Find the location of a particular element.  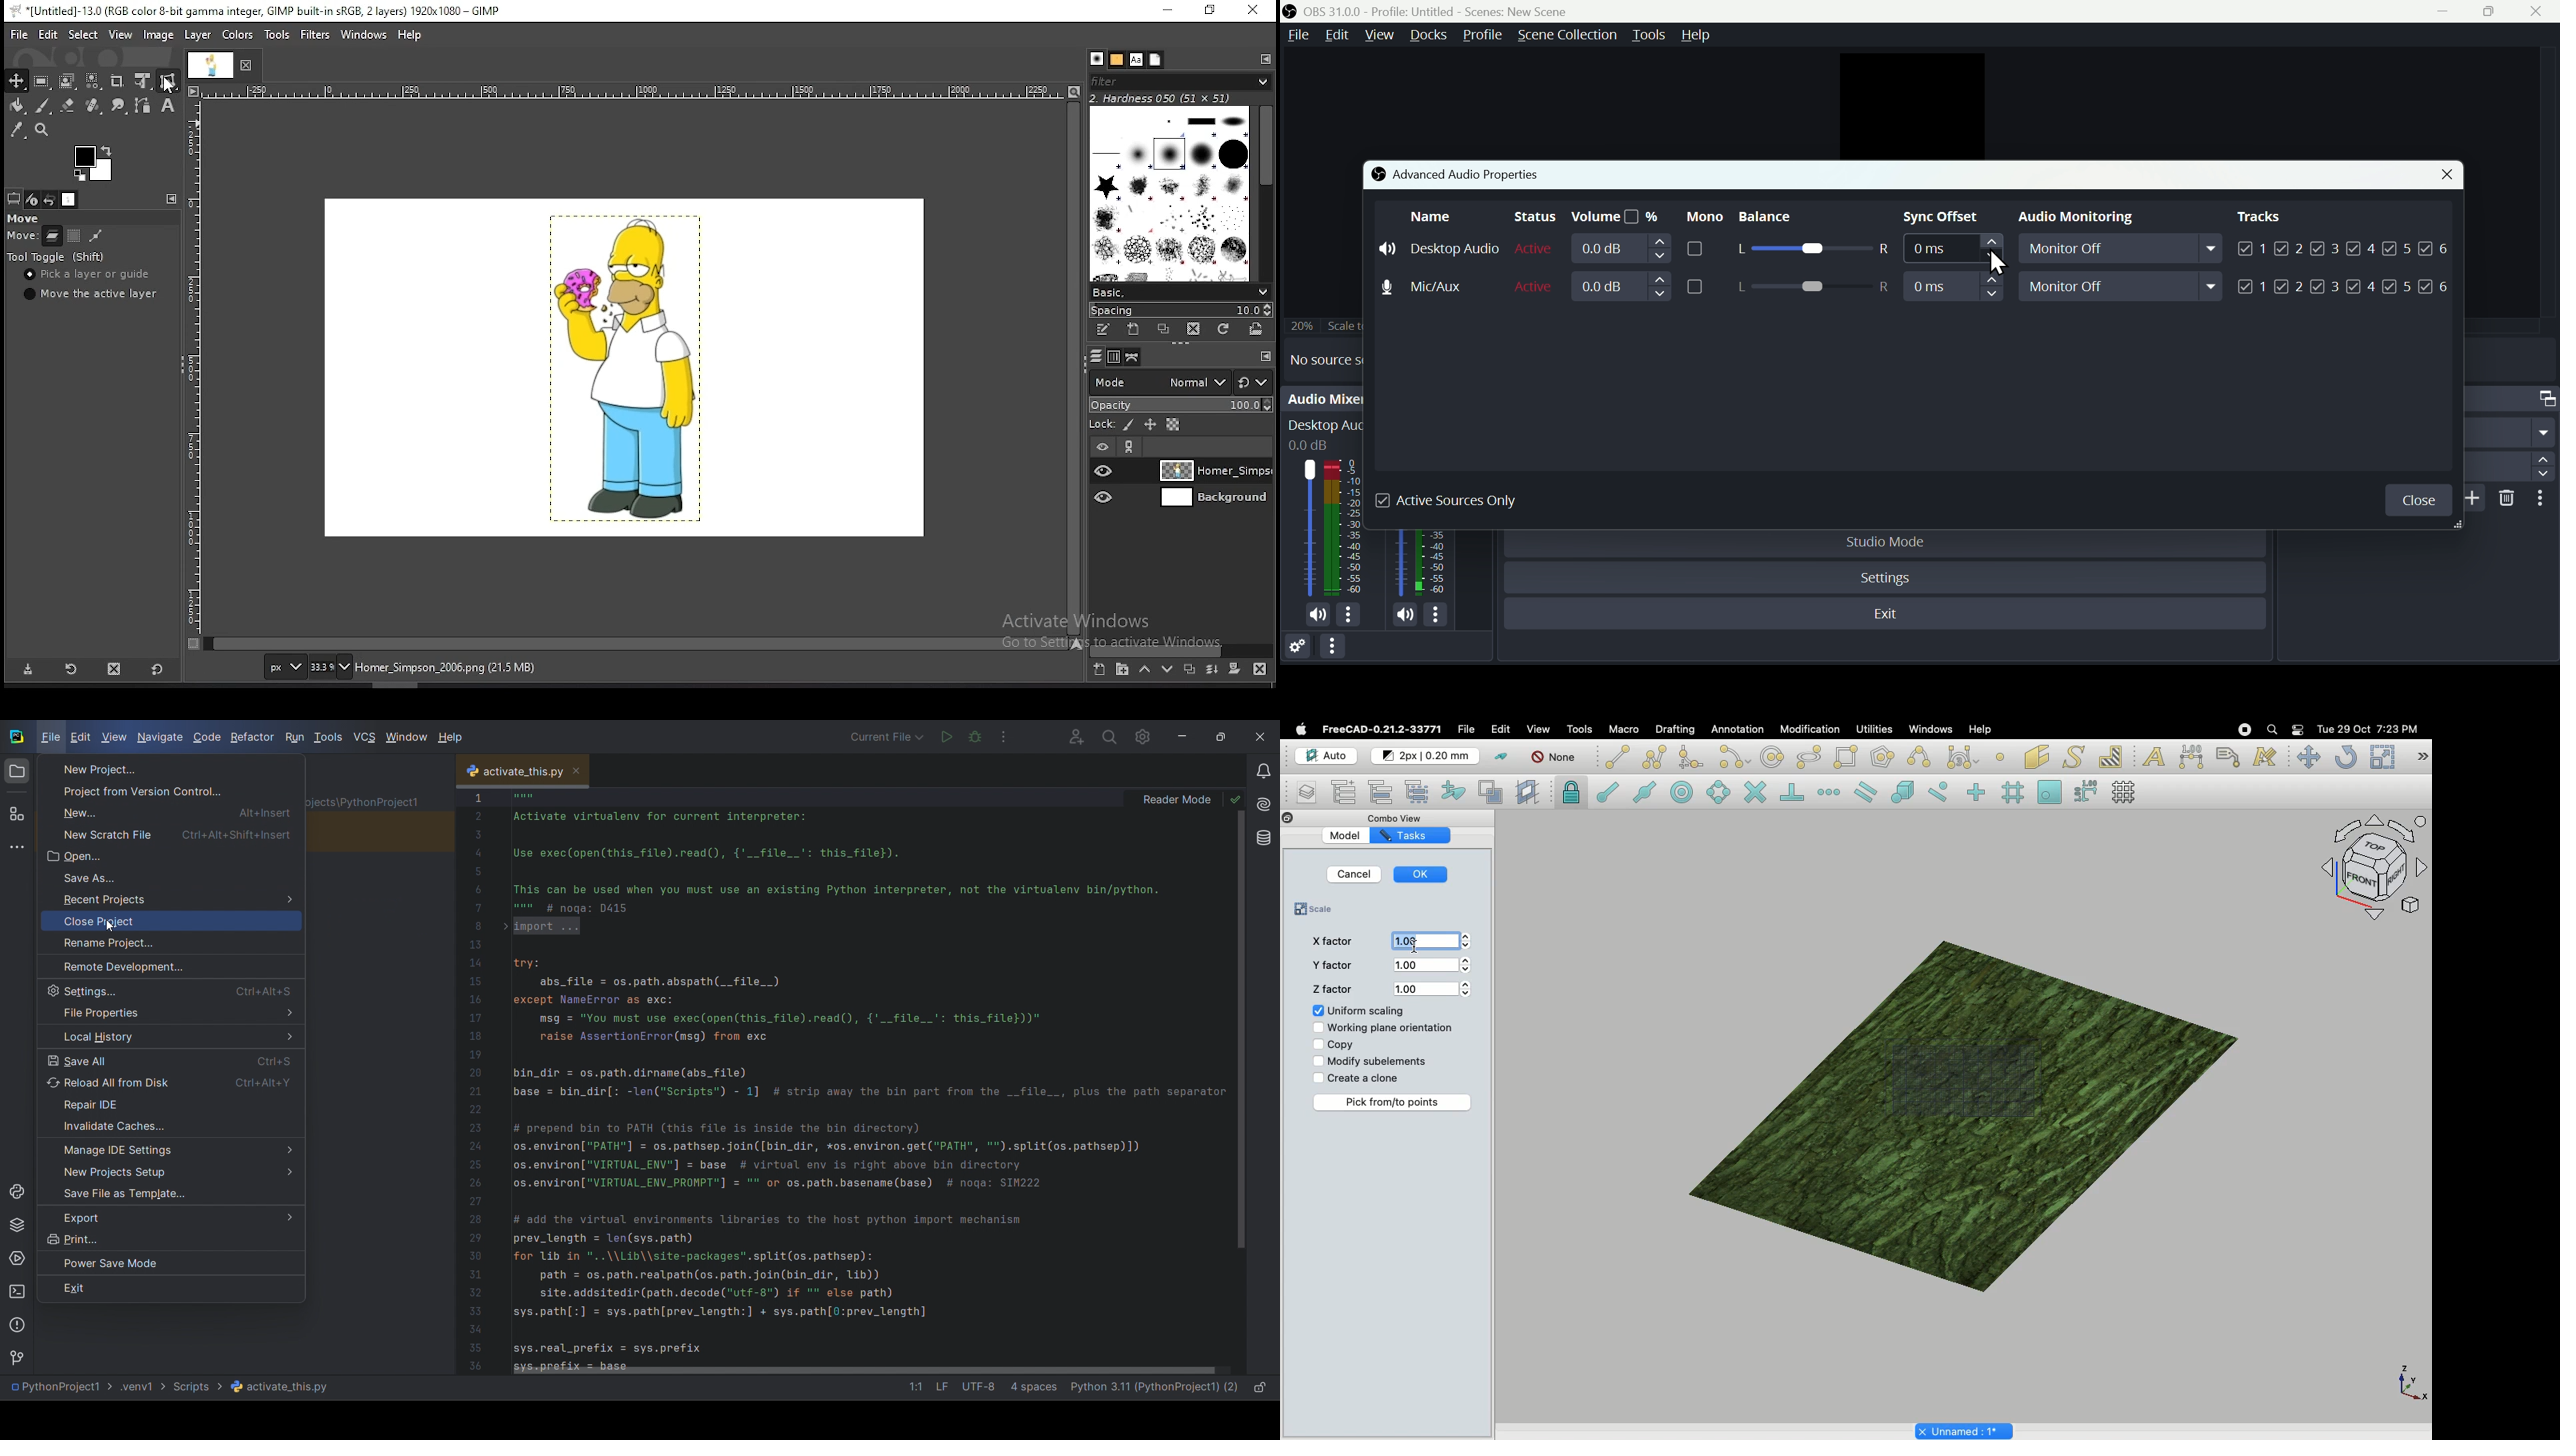

Audio monitoring is located at coordinates (2071, 219).